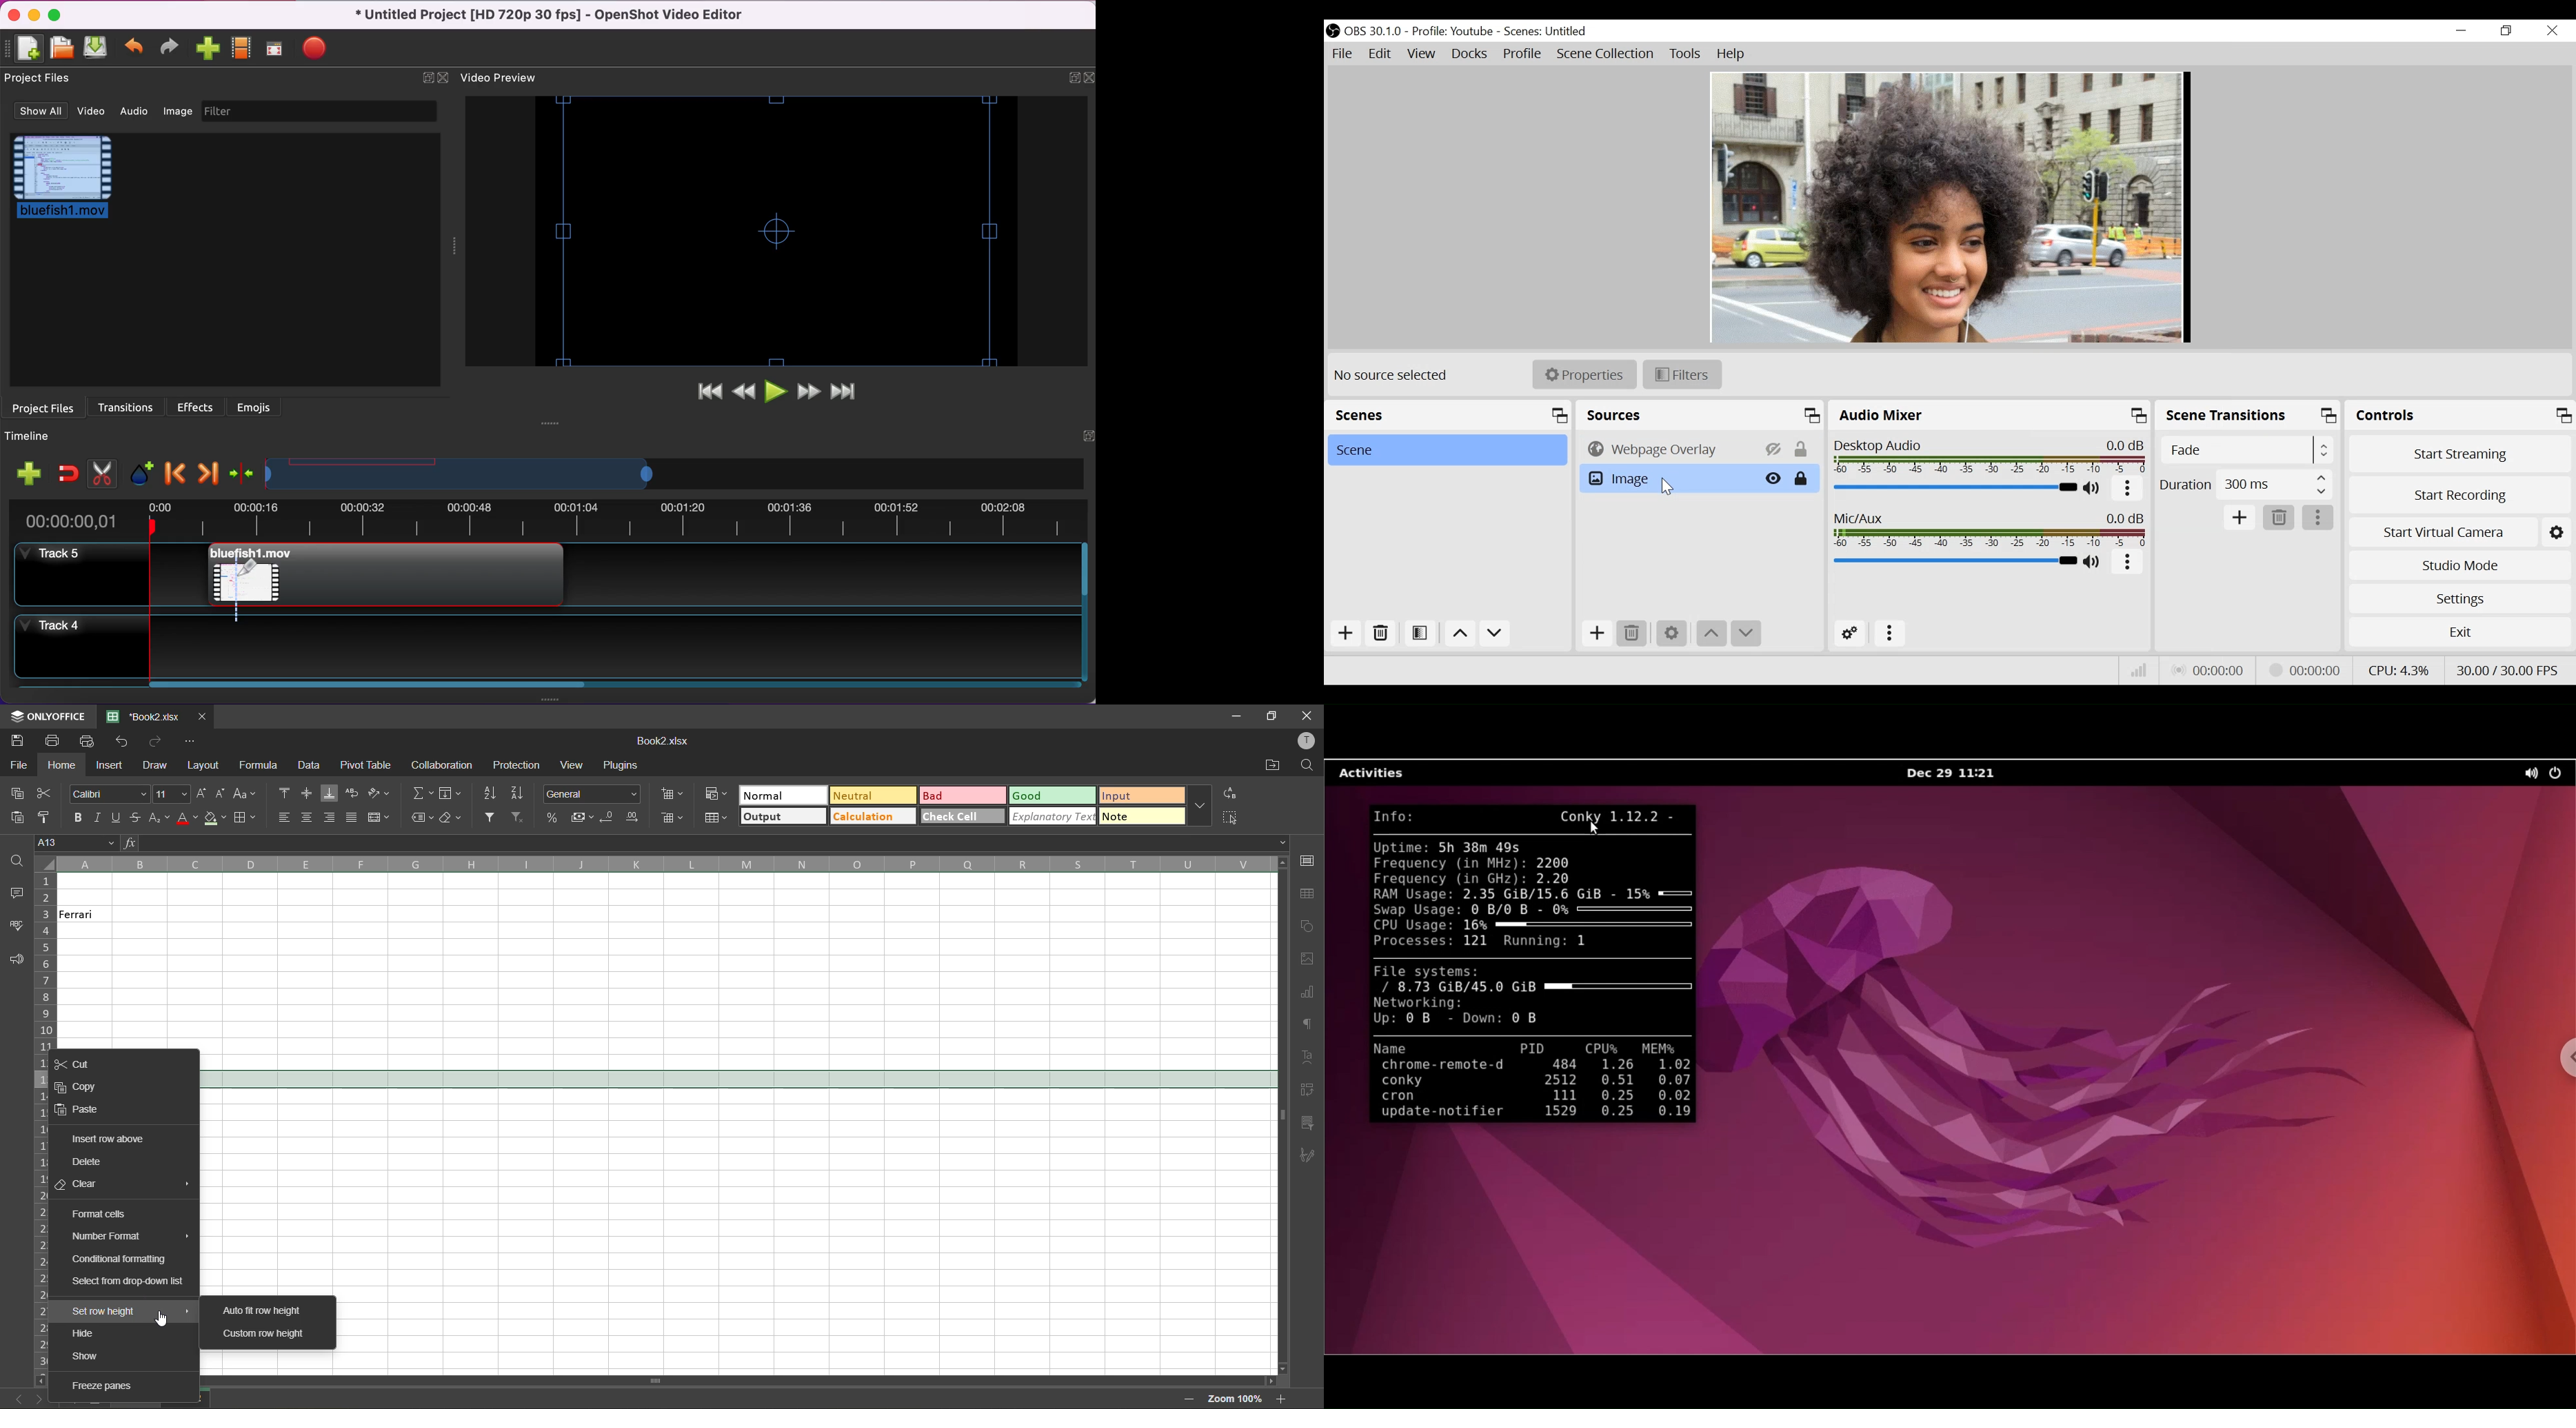 Image resolution: width=2576 pixels, height=1428 pixels. What do you see at coordinates (1608, 54) in the screenshot?
I see `Scene Collection` at bounding box center [1608, 54].